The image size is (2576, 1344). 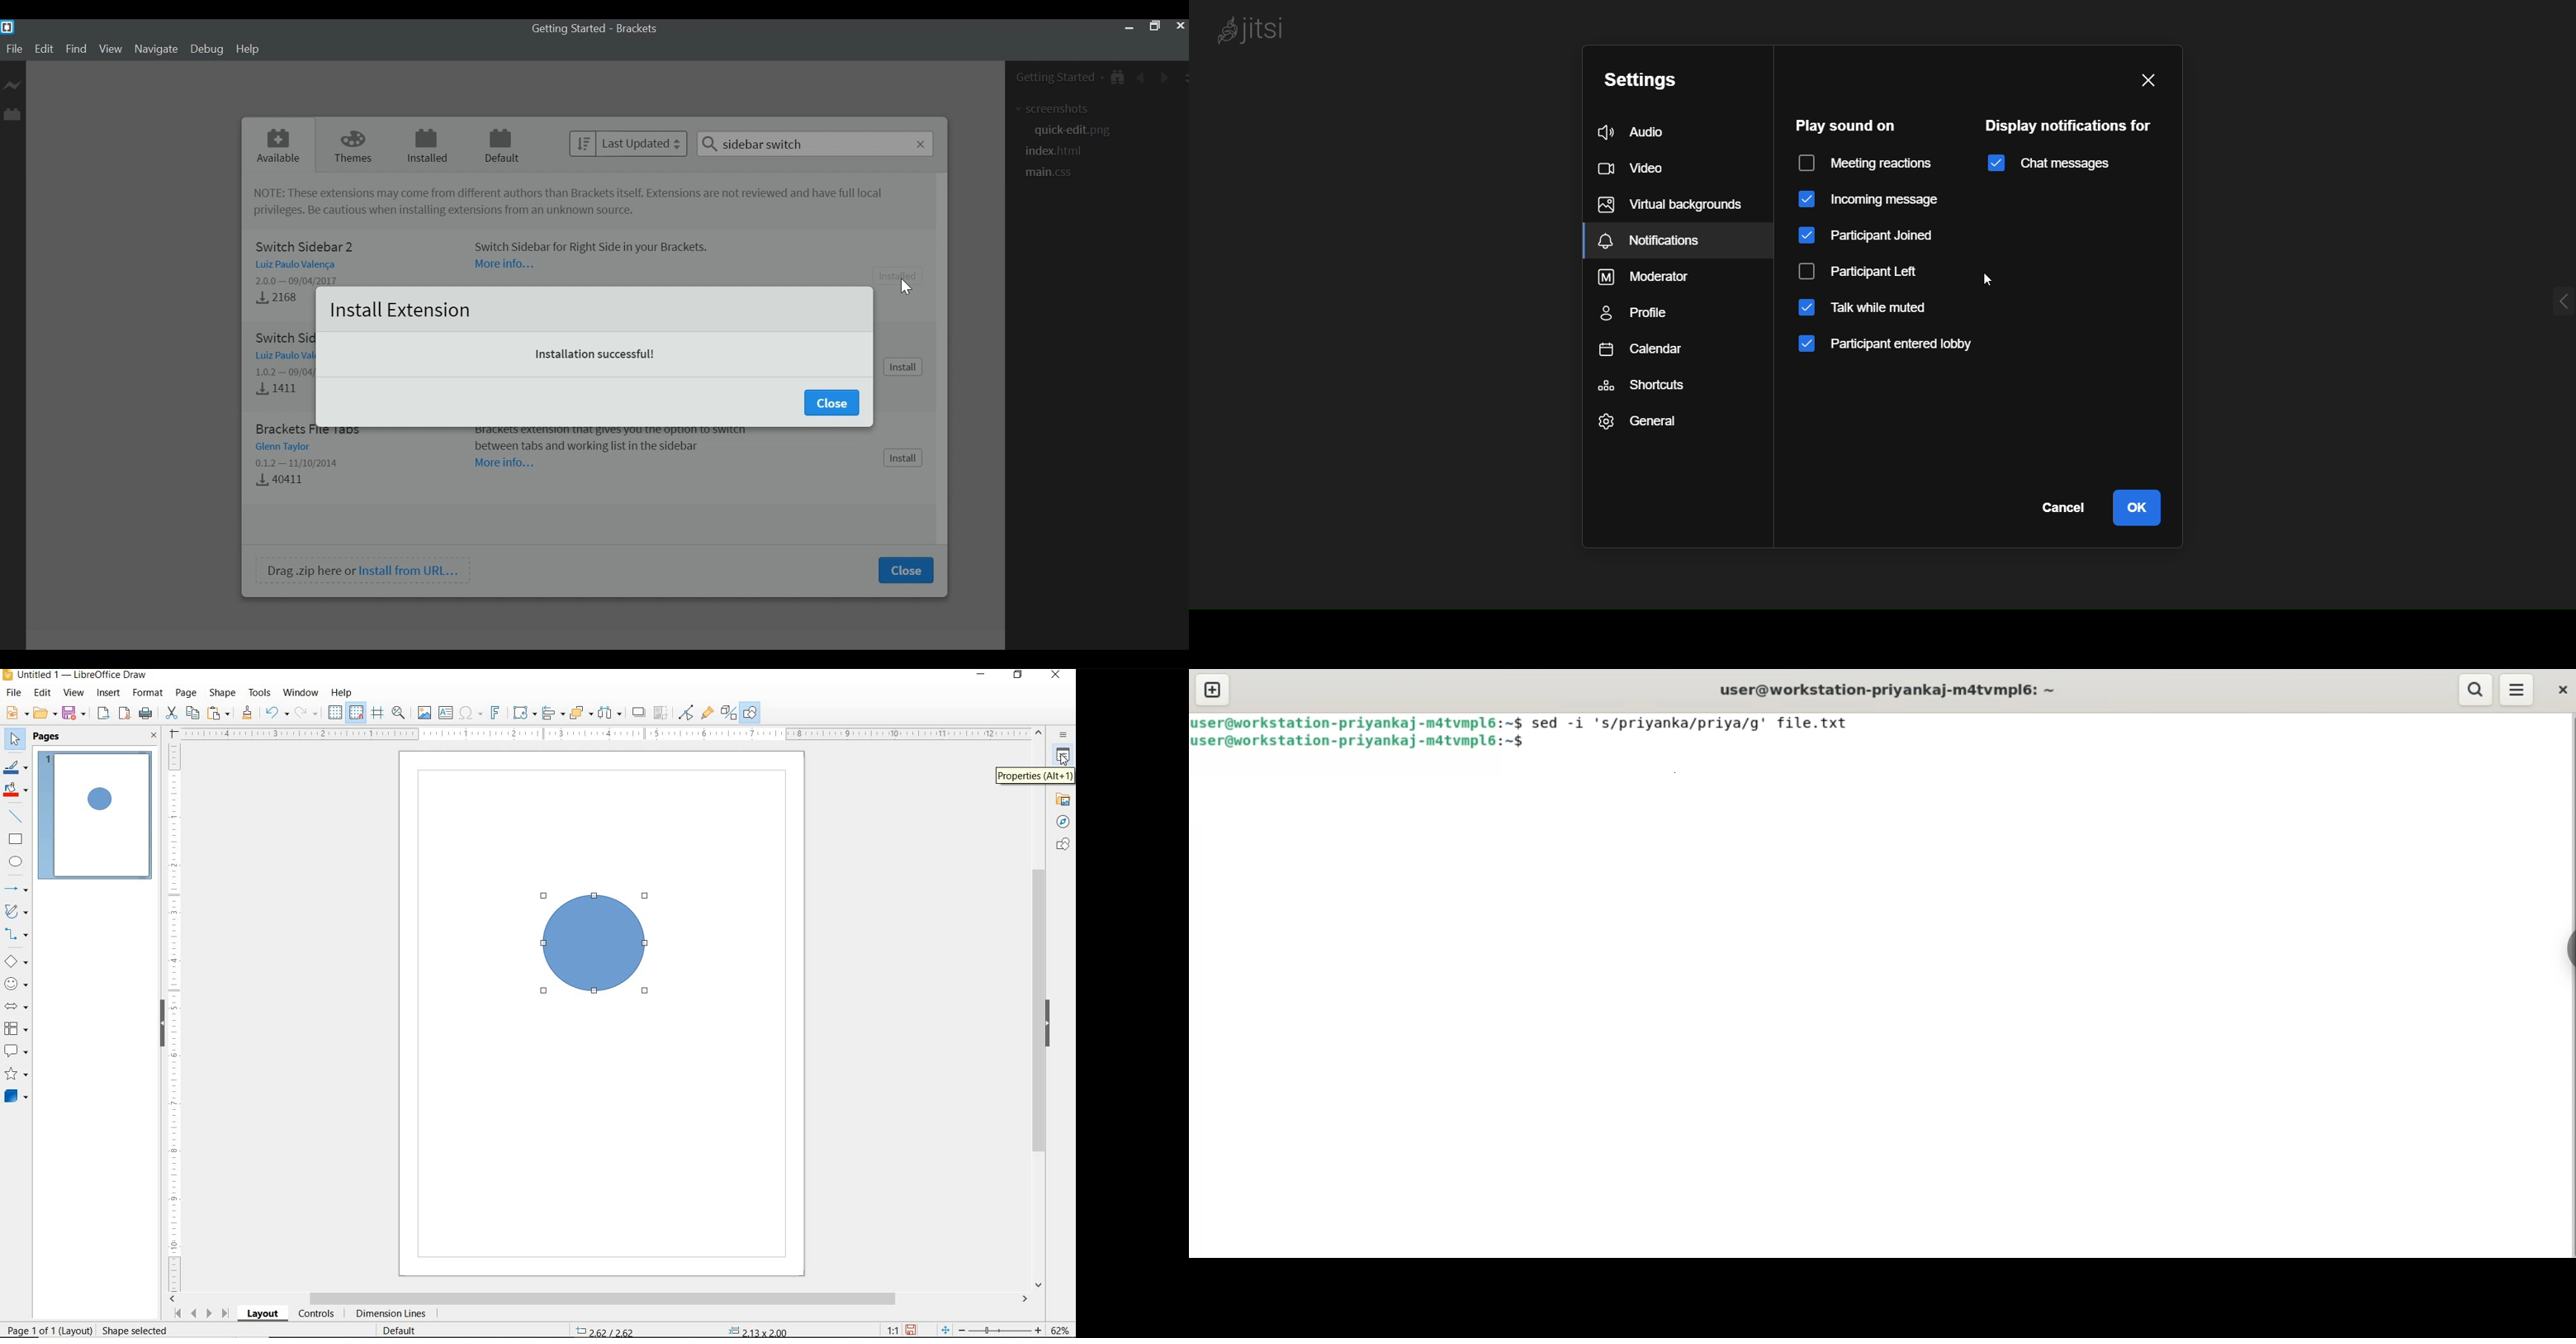 I want to click on MINIMIZE, so click(x=980, y=675).